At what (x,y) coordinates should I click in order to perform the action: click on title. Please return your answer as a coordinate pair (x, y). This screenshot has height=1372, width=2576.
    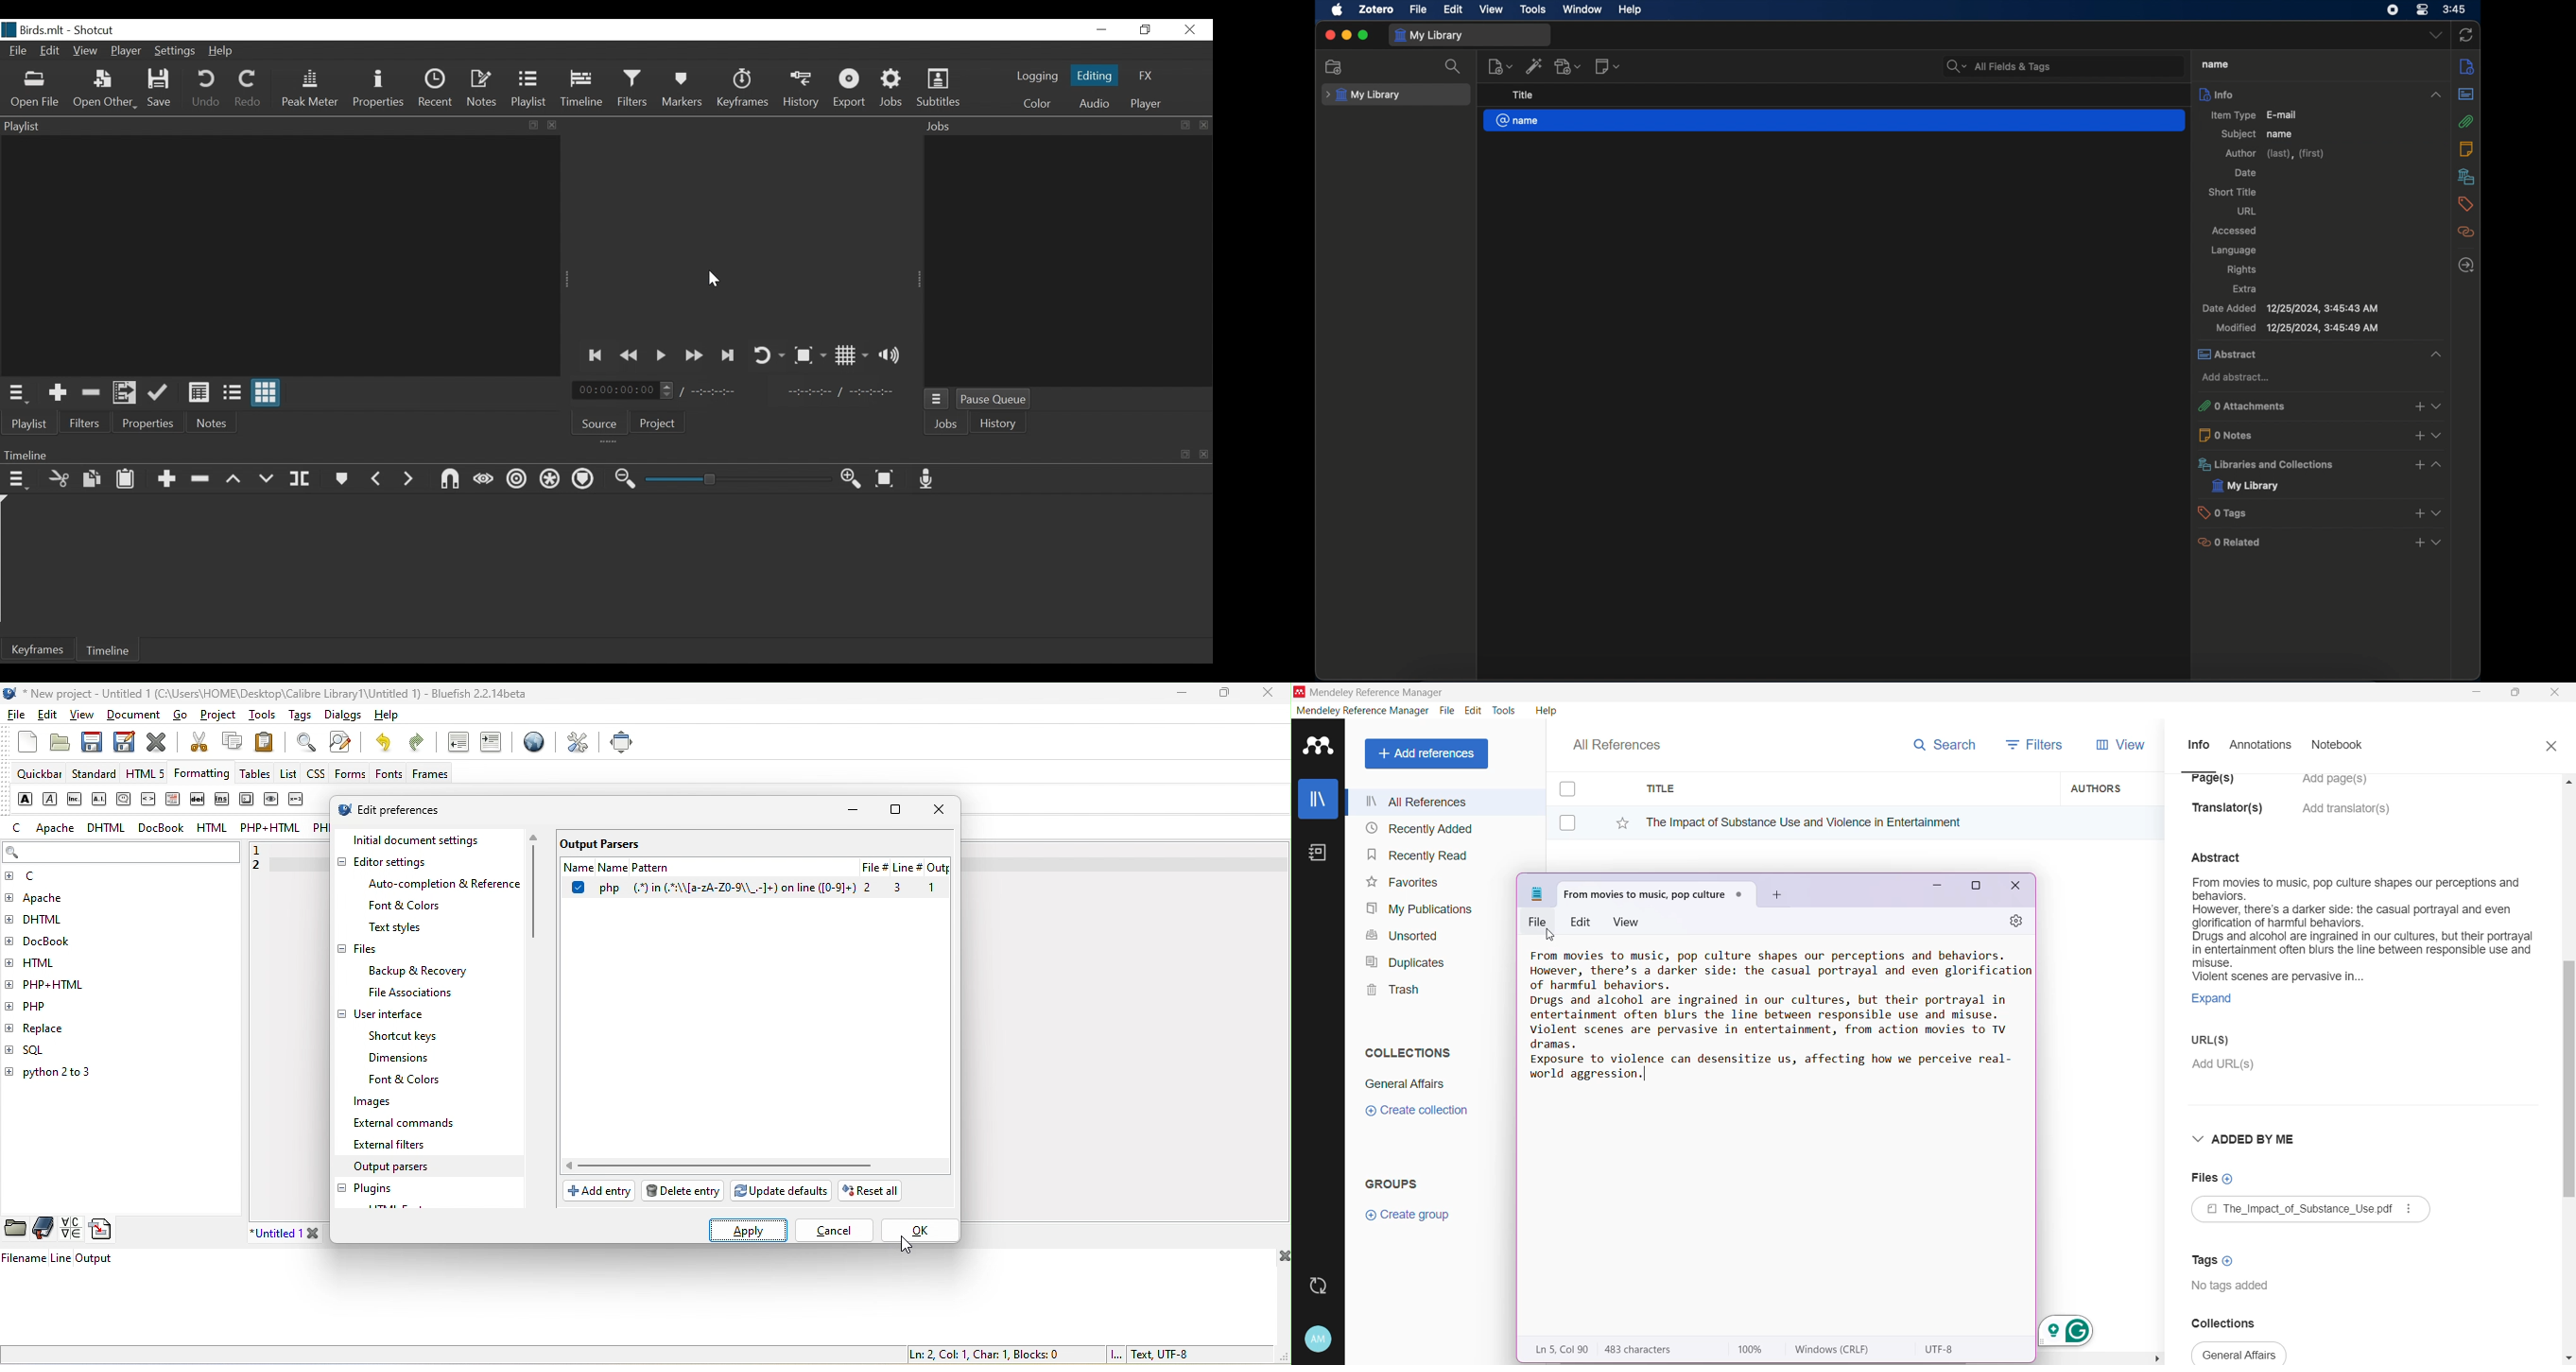
    Looking at the image, I should click on (1523, 95).